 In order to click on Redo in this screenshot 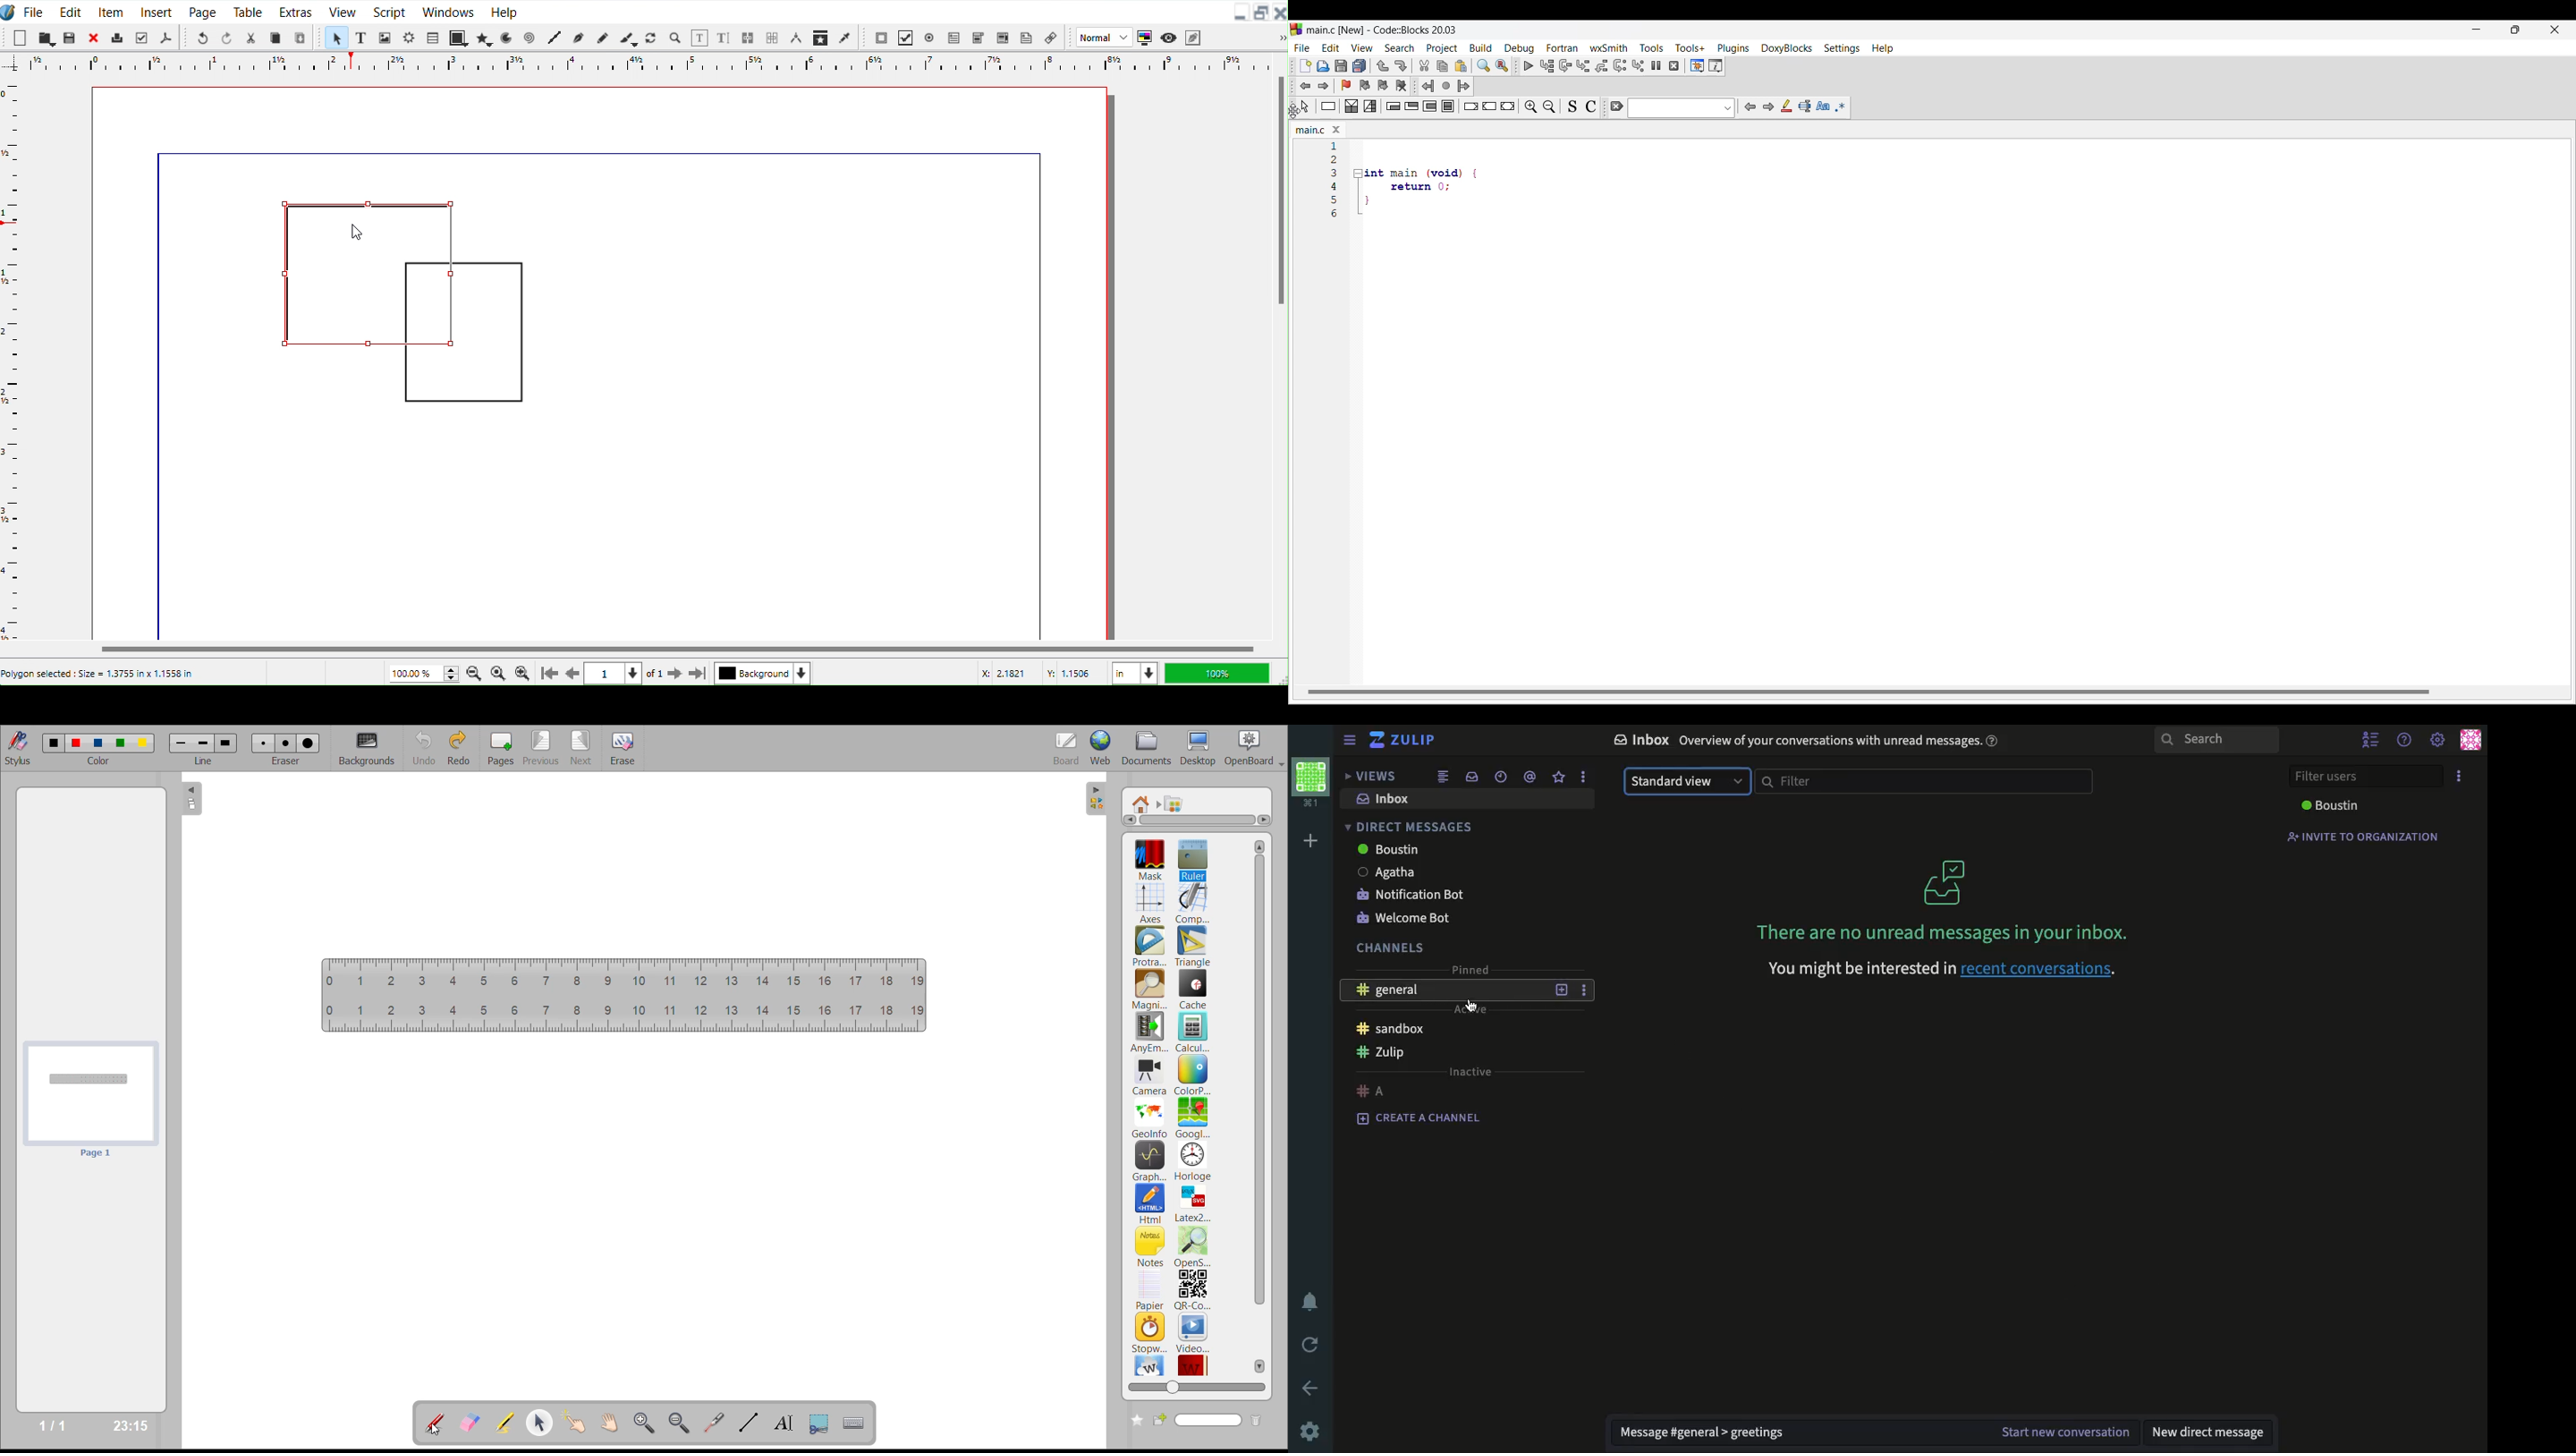, I will do `click(226, 37)`.